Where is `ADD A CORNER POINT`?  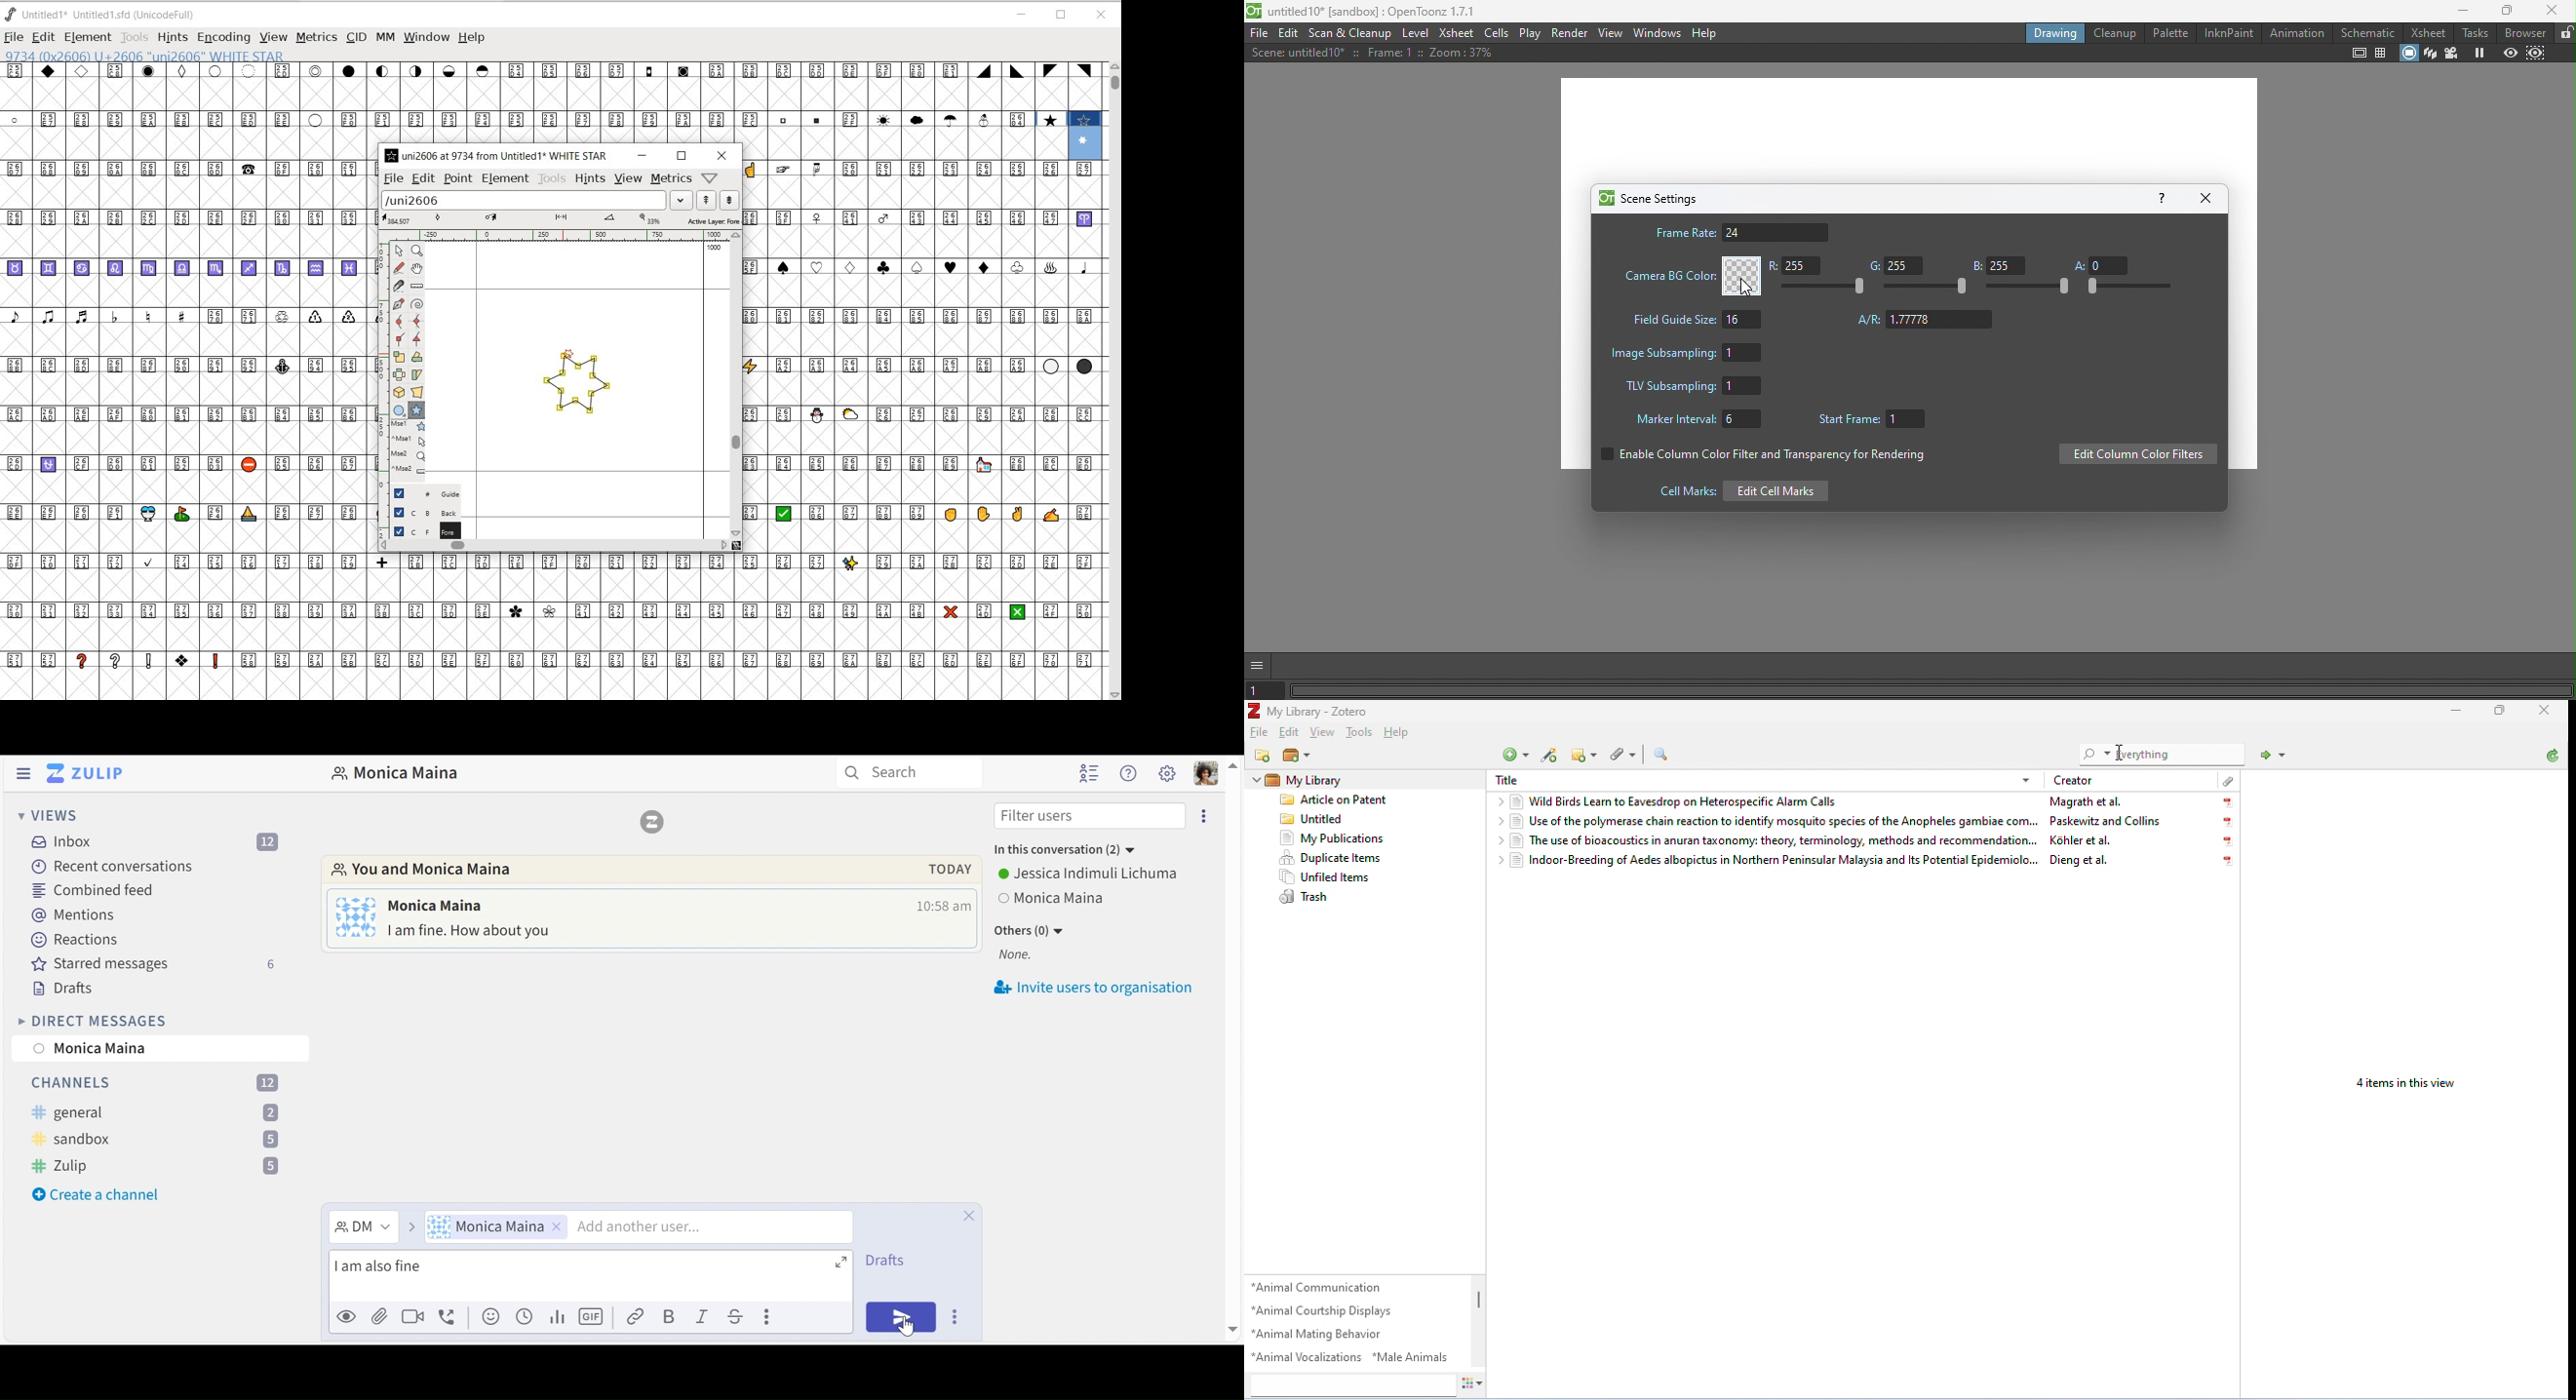 ADD A CORNER POINT is located at coordinates (401, 340).